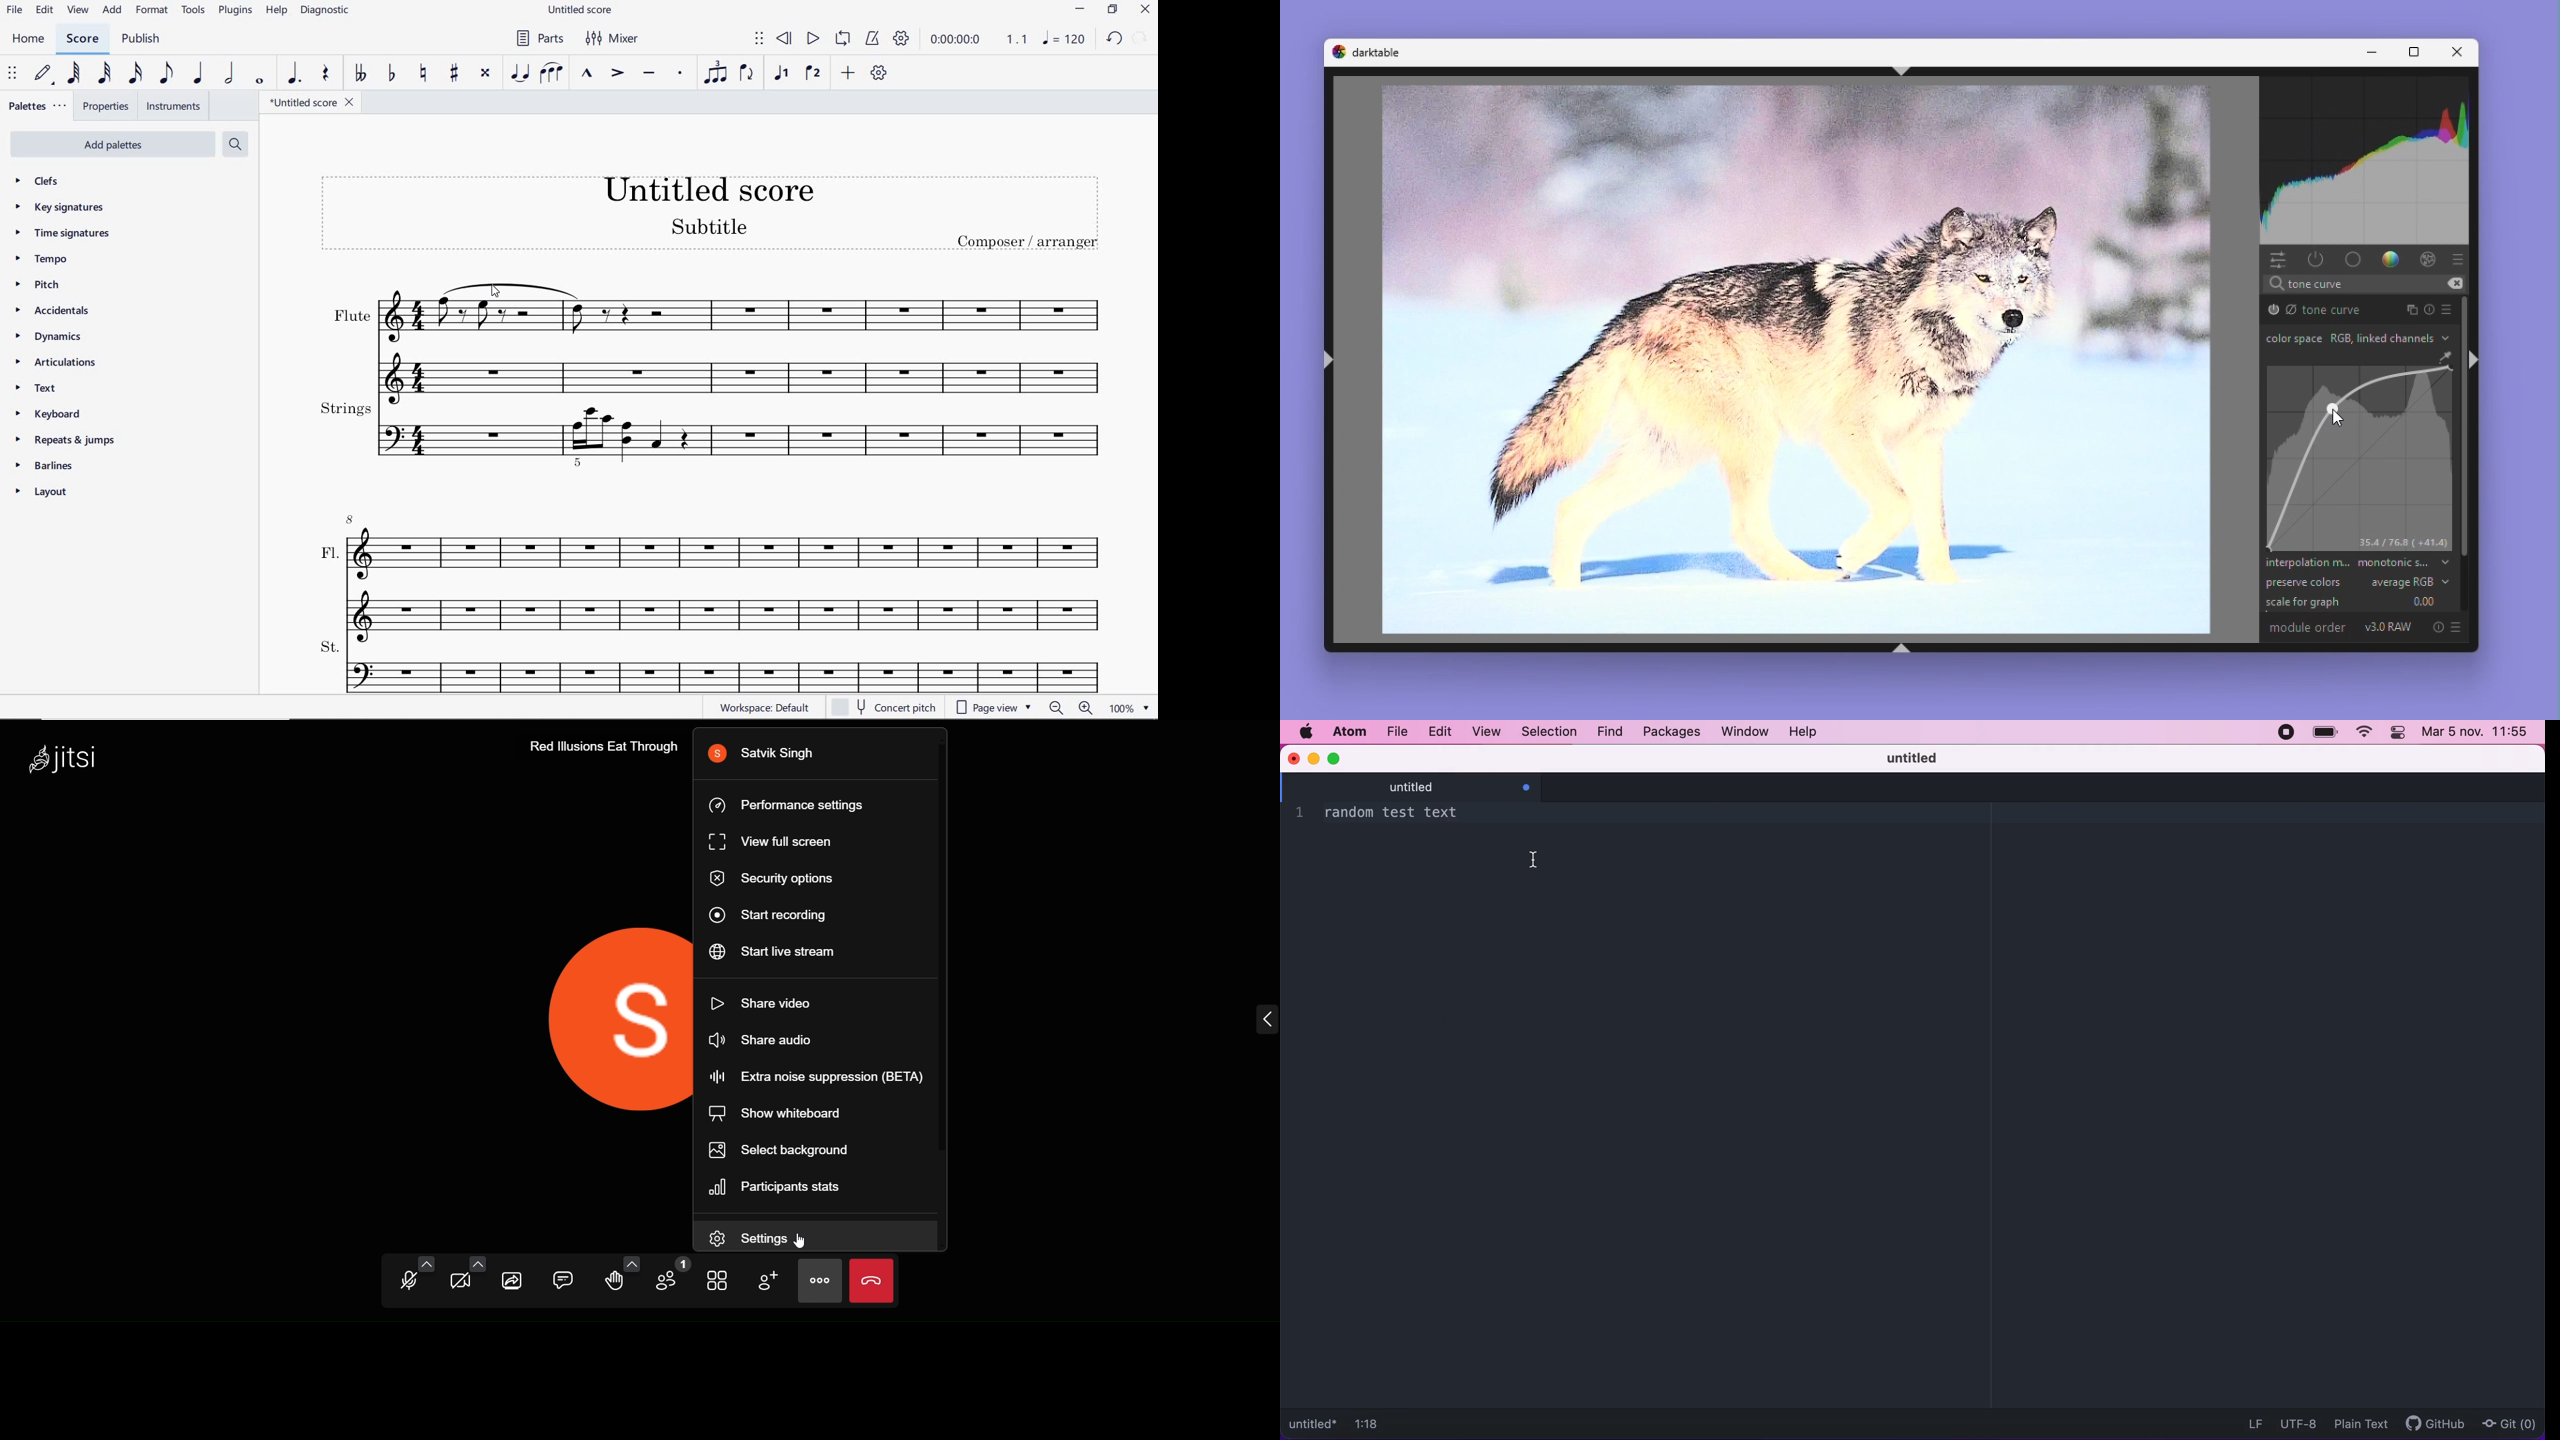 This screenshot has height=1456, width=2576. What do you see at coordinates (2480, 359) in the screenshot?
I see `shift+ctrl+r` at bounding box center [2480, 359].